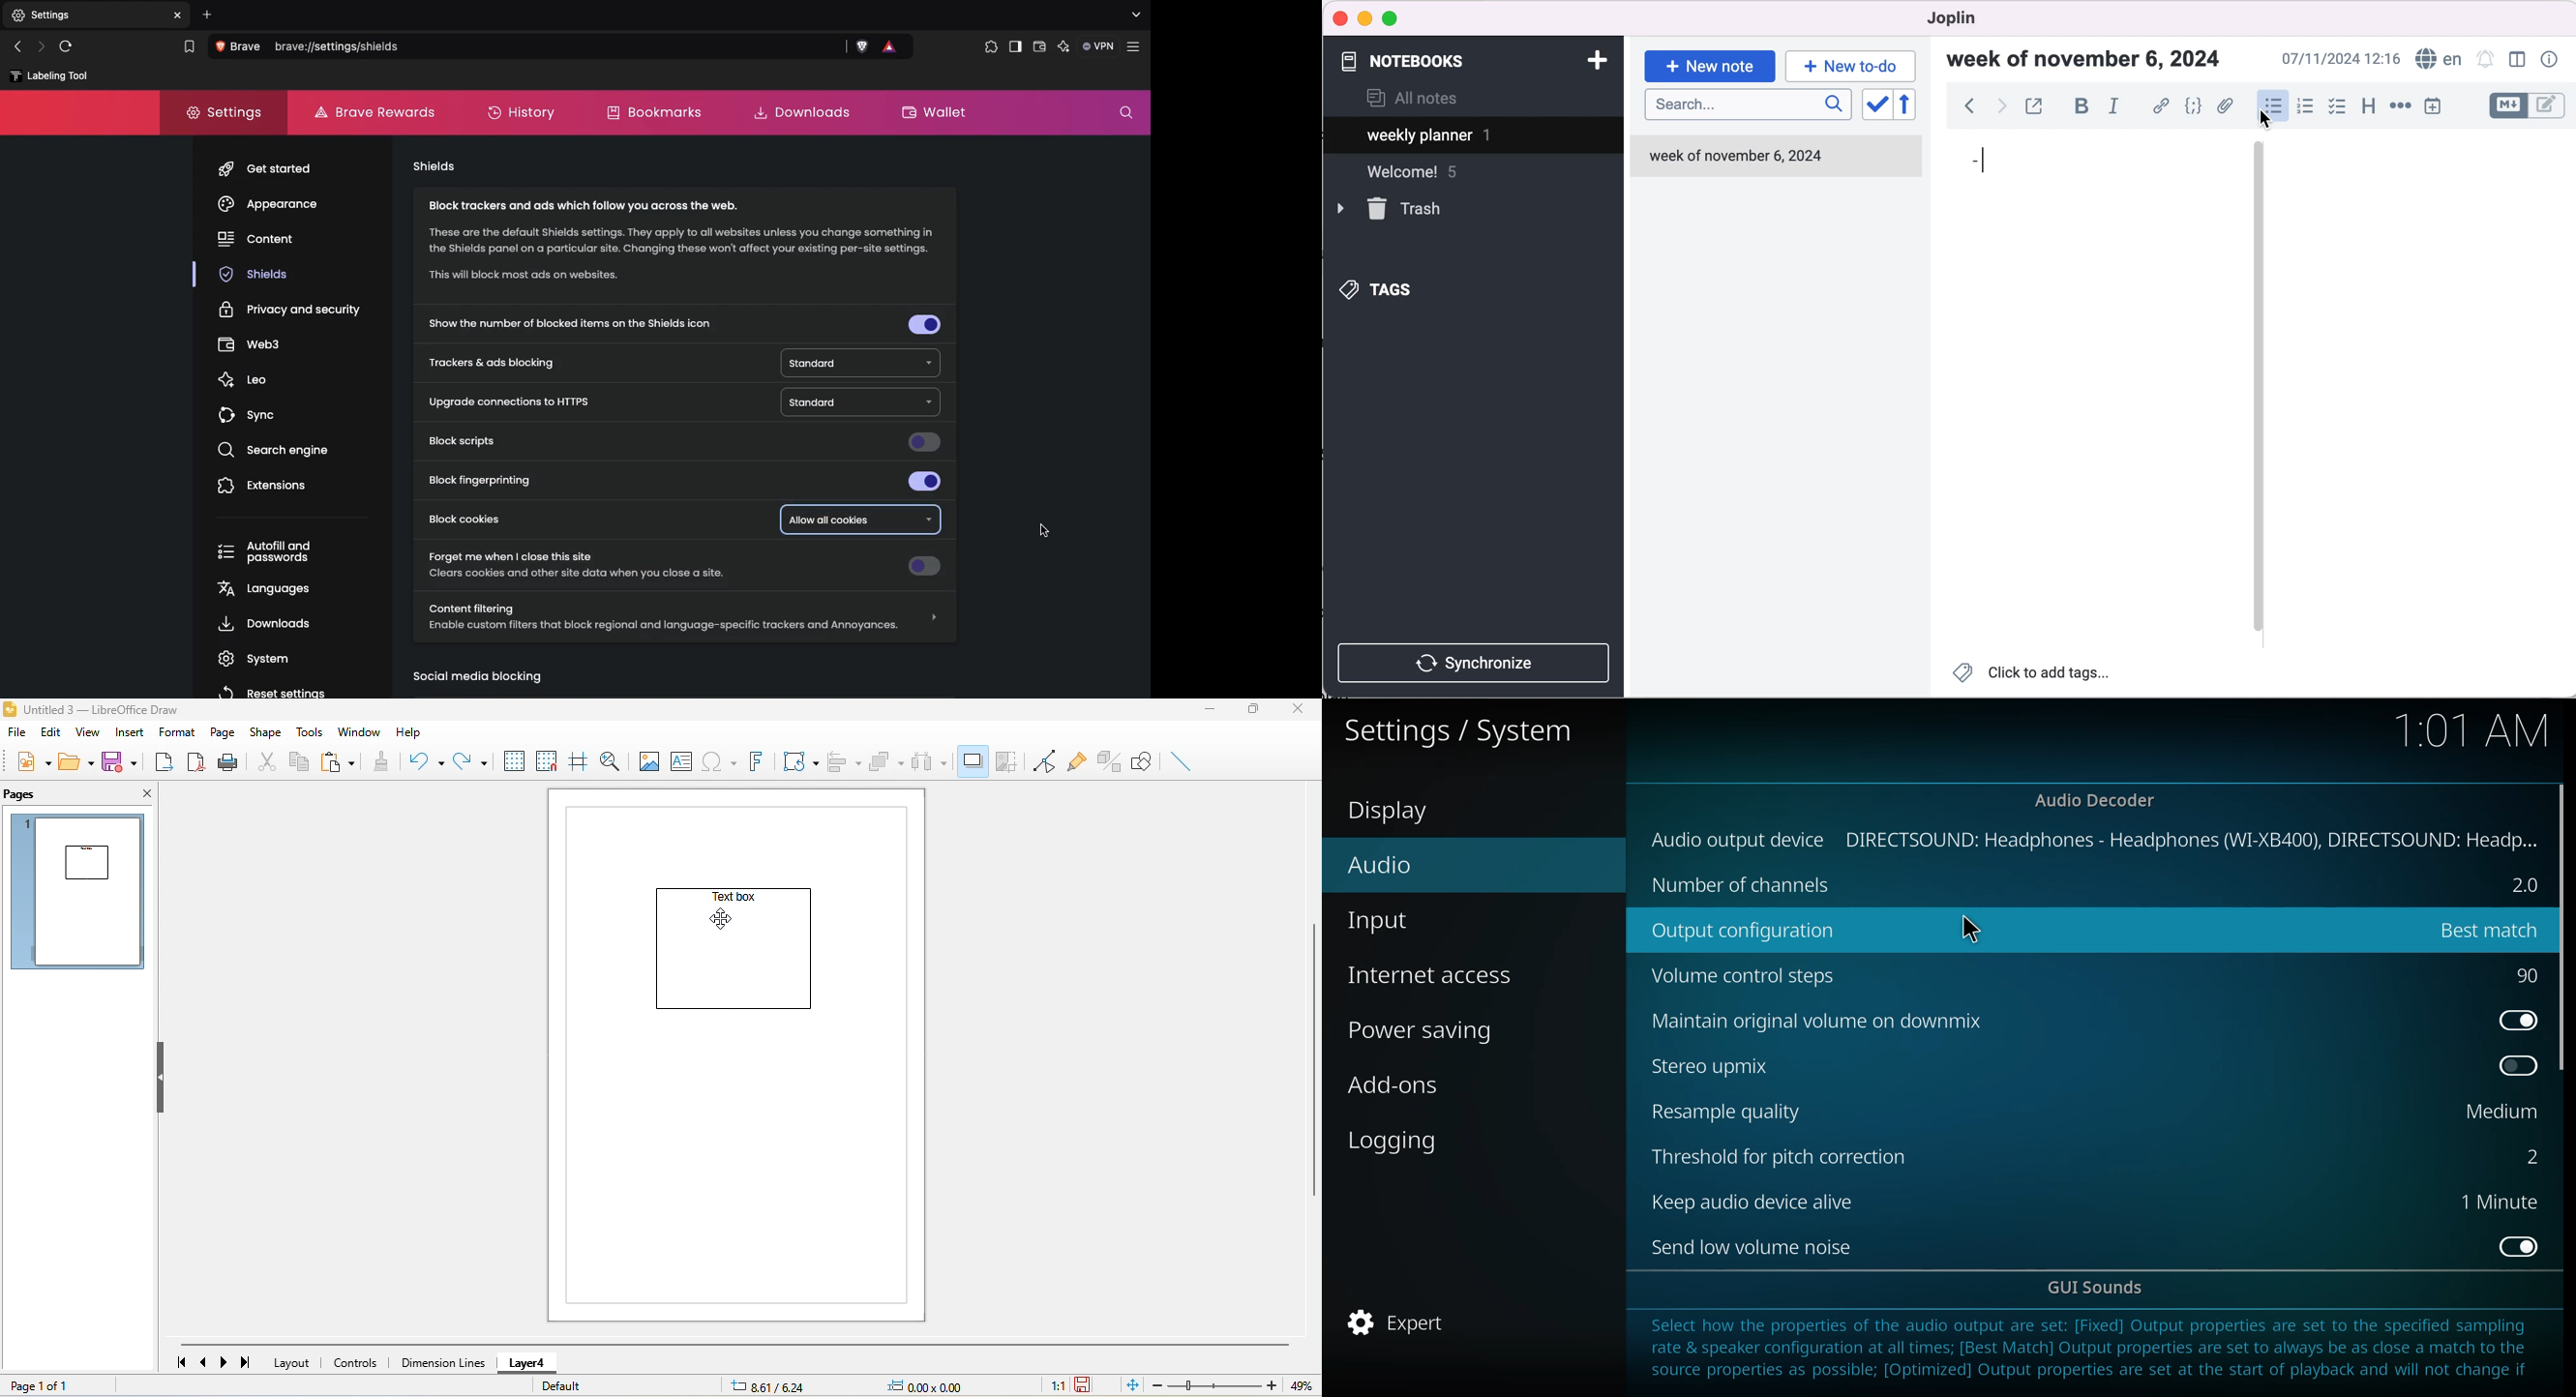 The image size is (2576, 1400). Describe the element at coordinates (2436, 106) in the screenshot. I see `insert time` at that location.